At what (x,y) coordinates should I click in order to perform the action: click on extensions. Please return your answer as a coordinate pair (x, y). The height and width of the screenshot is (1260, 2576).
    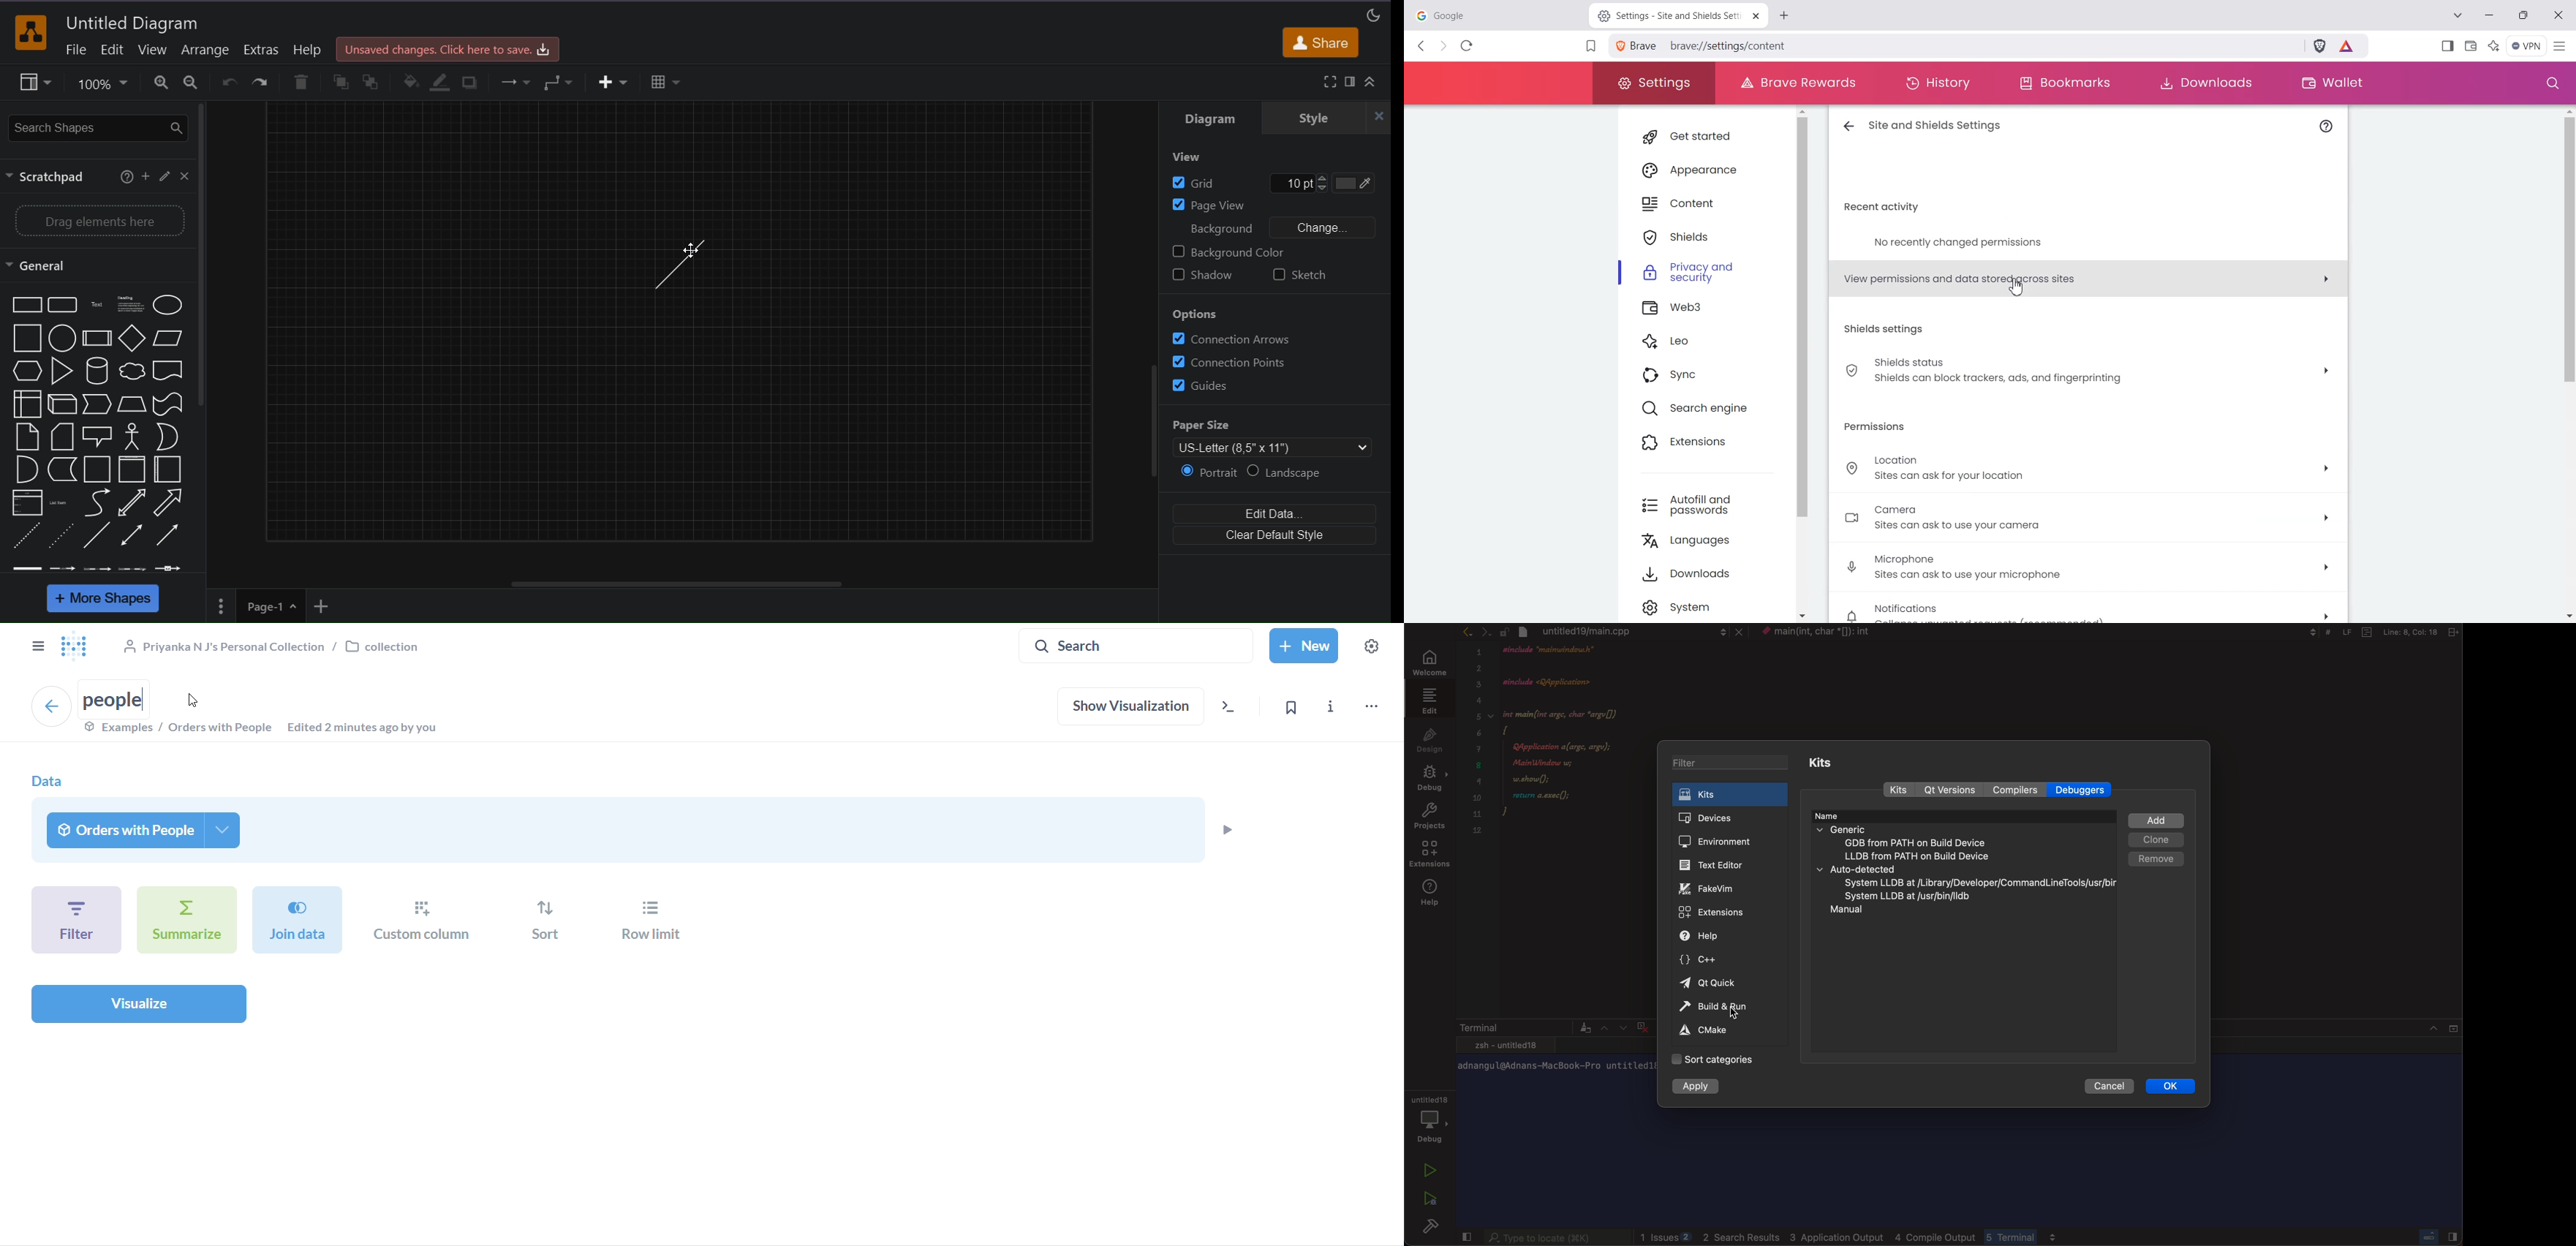
    Looking at the image, I should click on (1429, 853).